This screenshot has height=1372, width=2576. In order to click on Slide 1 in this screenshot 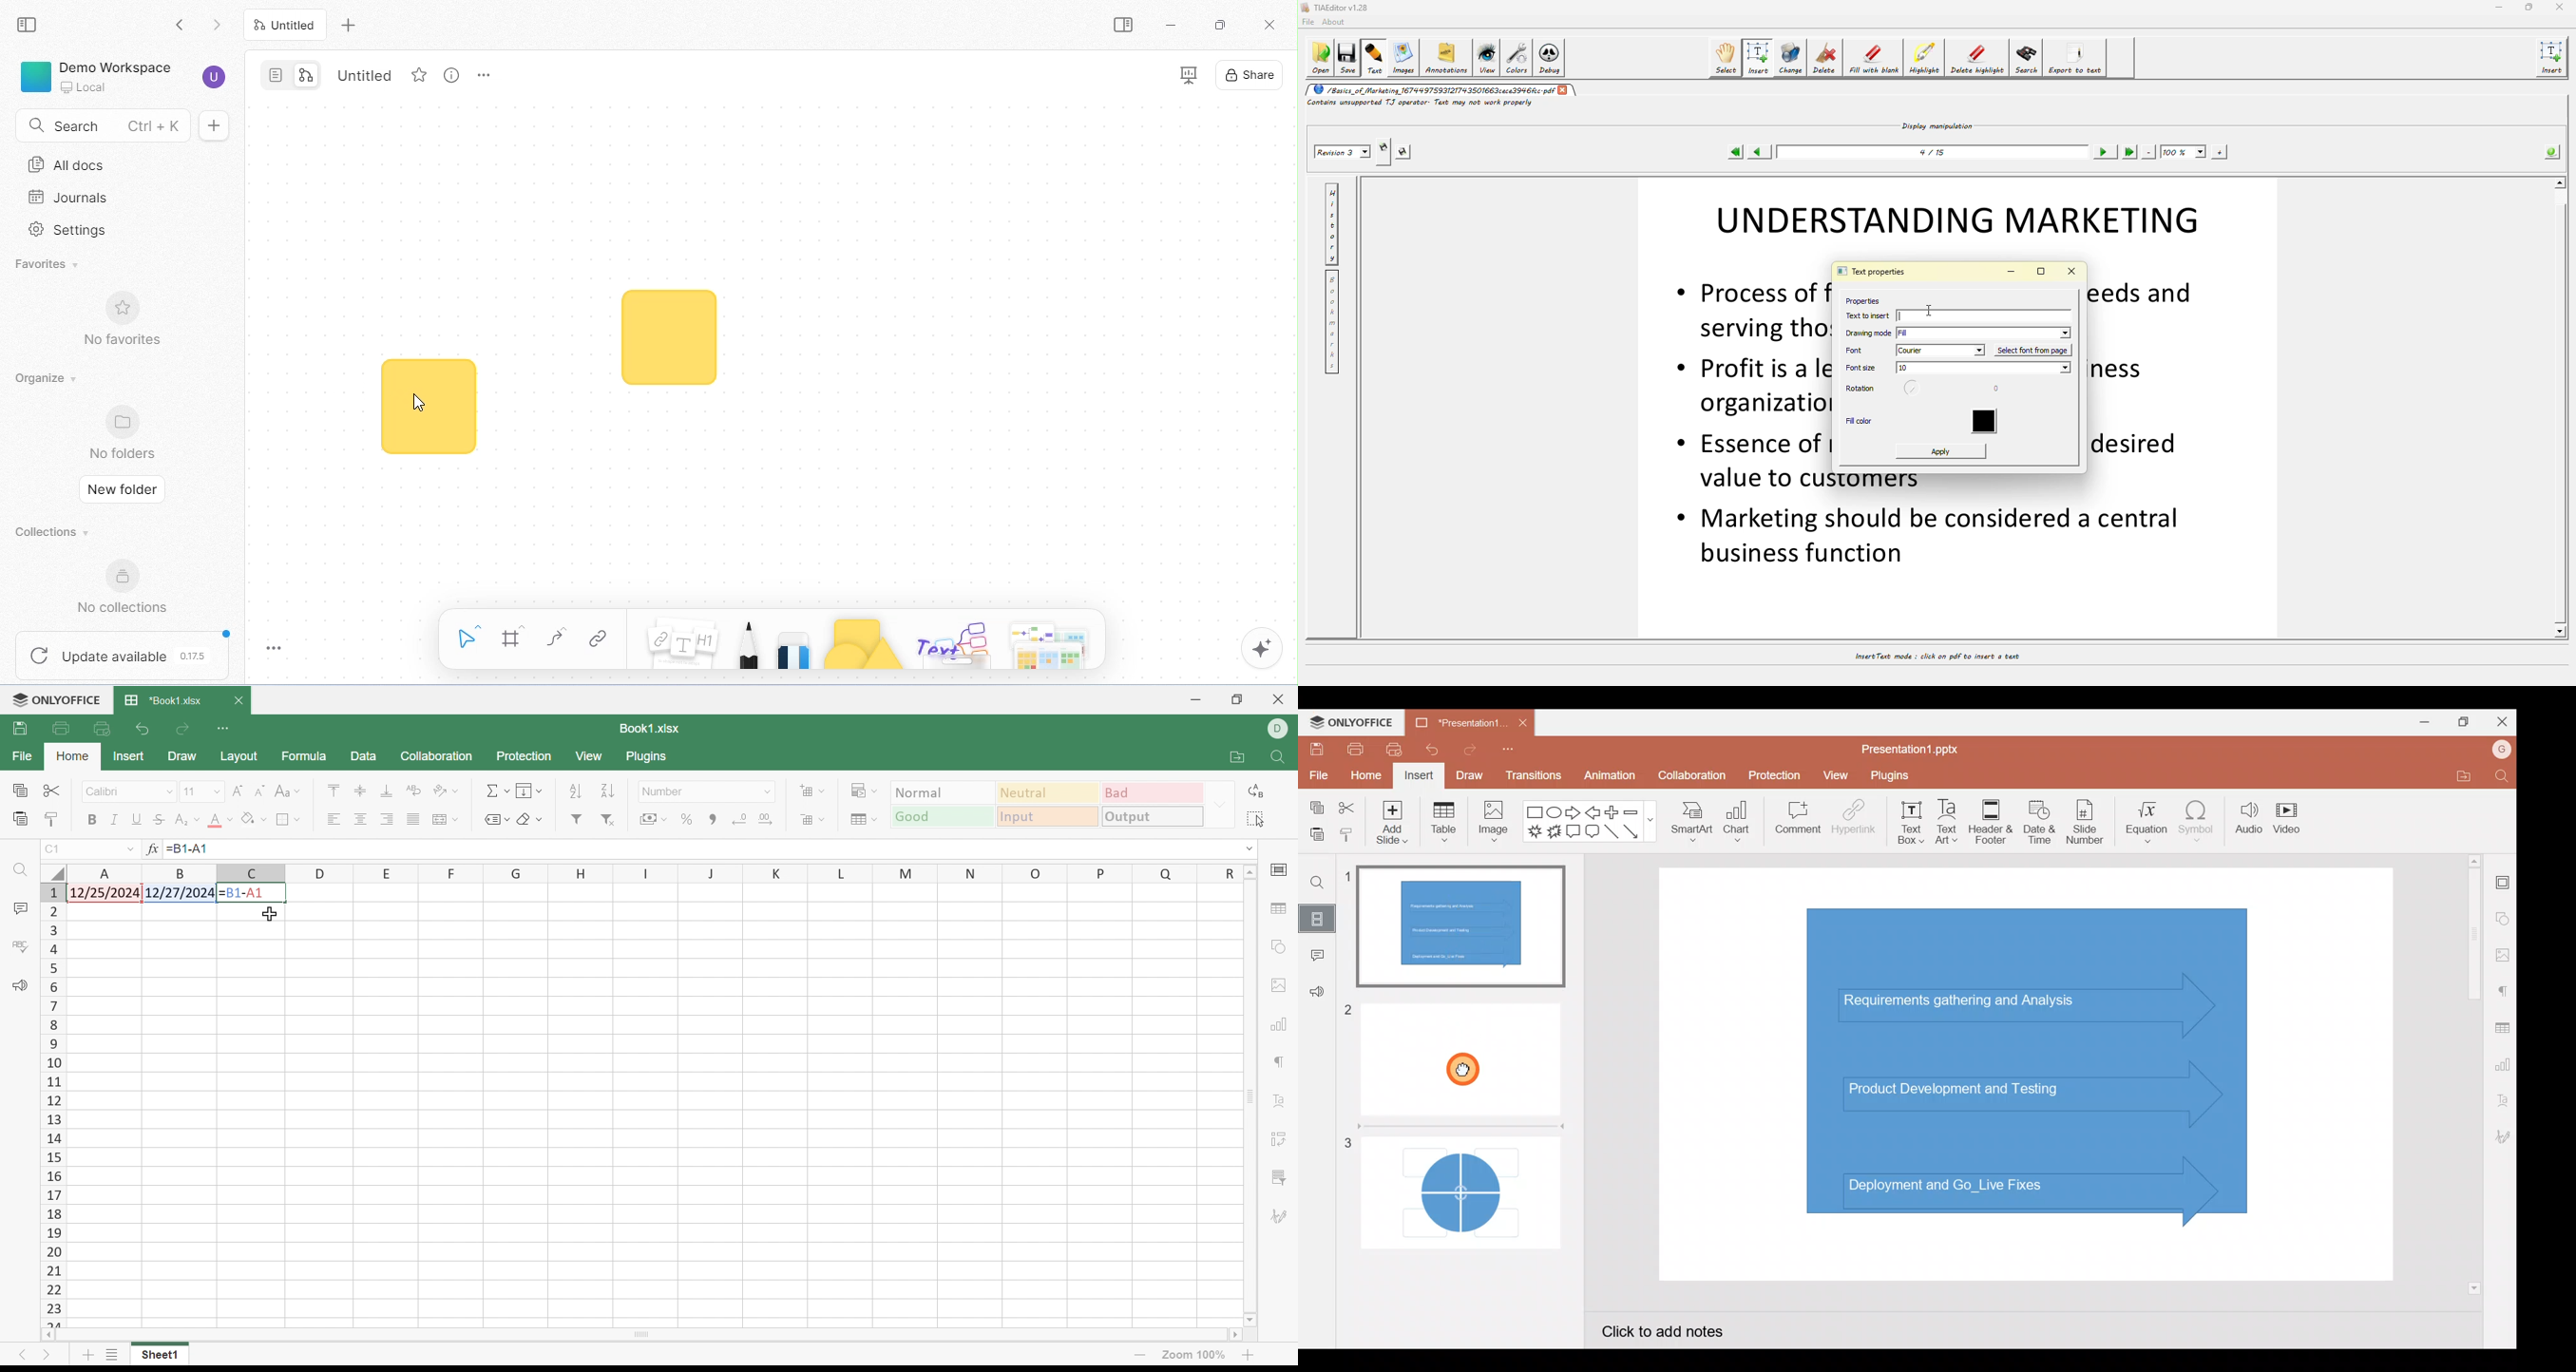, I will do `click(1466, 927)`.